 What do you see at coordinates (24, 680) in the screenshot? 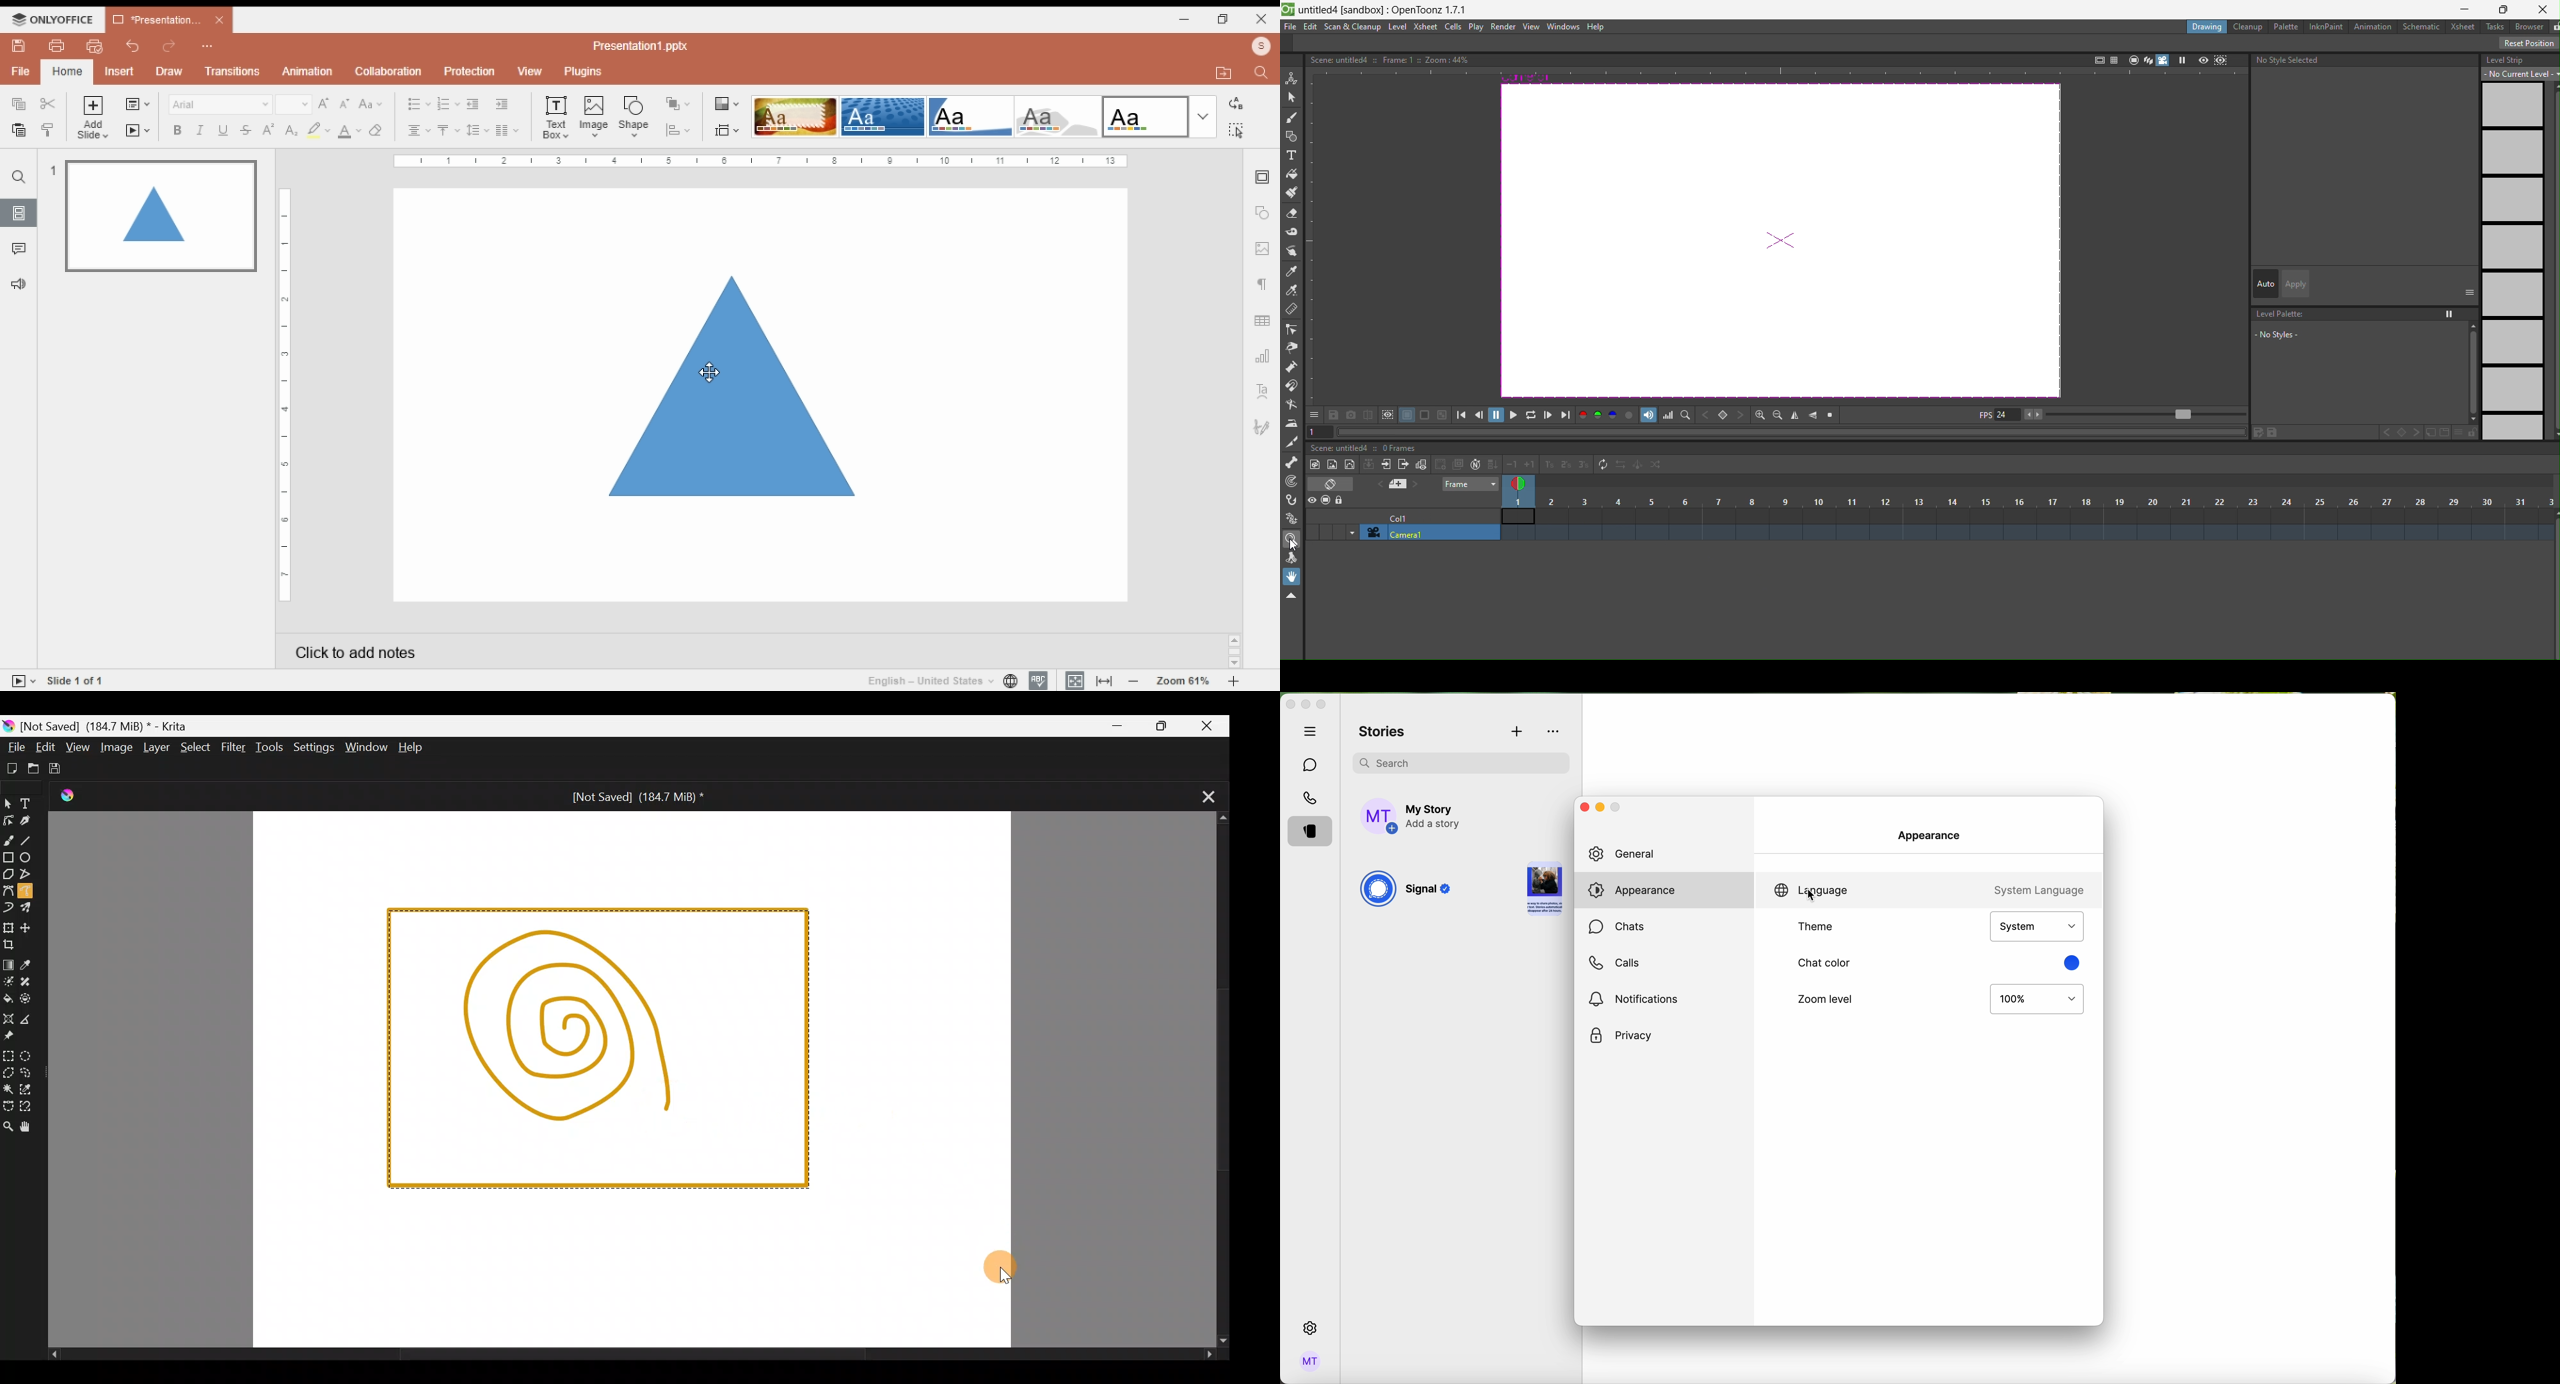
I see `start slideshow` at bounding box center [24, 680].